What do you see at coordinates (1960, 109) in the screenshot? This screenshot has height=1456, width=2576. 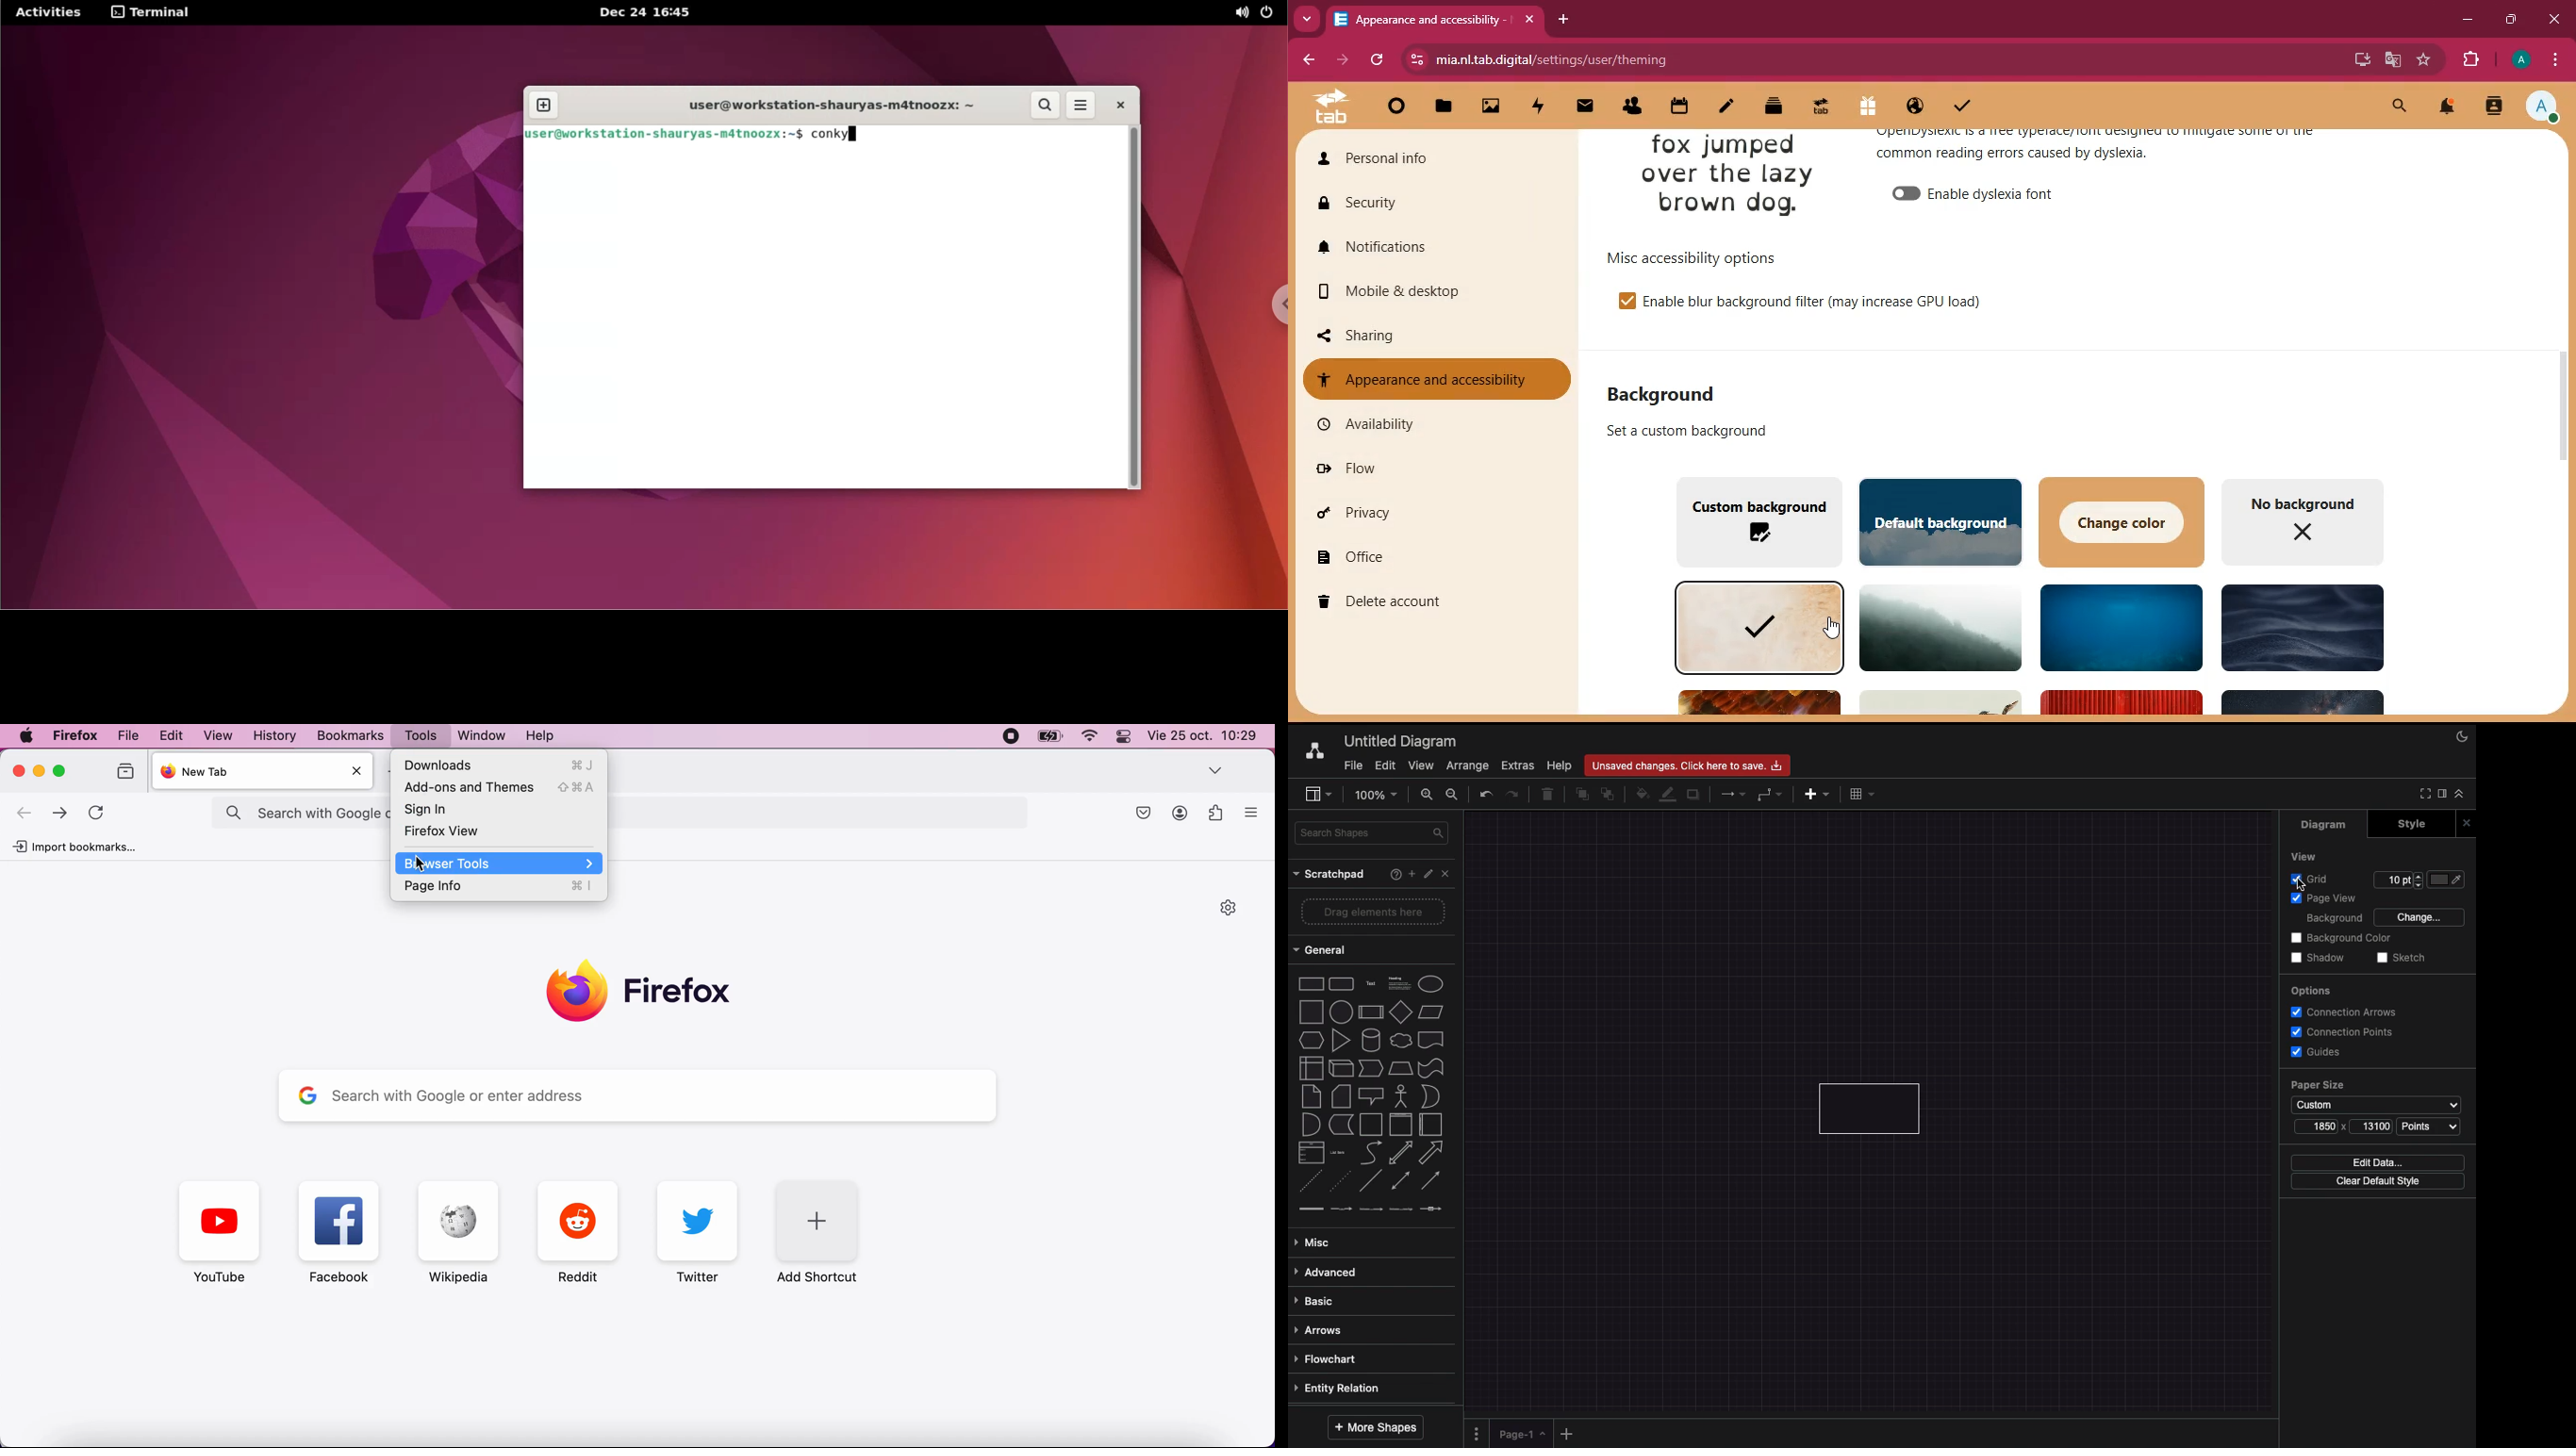 I see `tasks` at bounding box center [1960, 109].